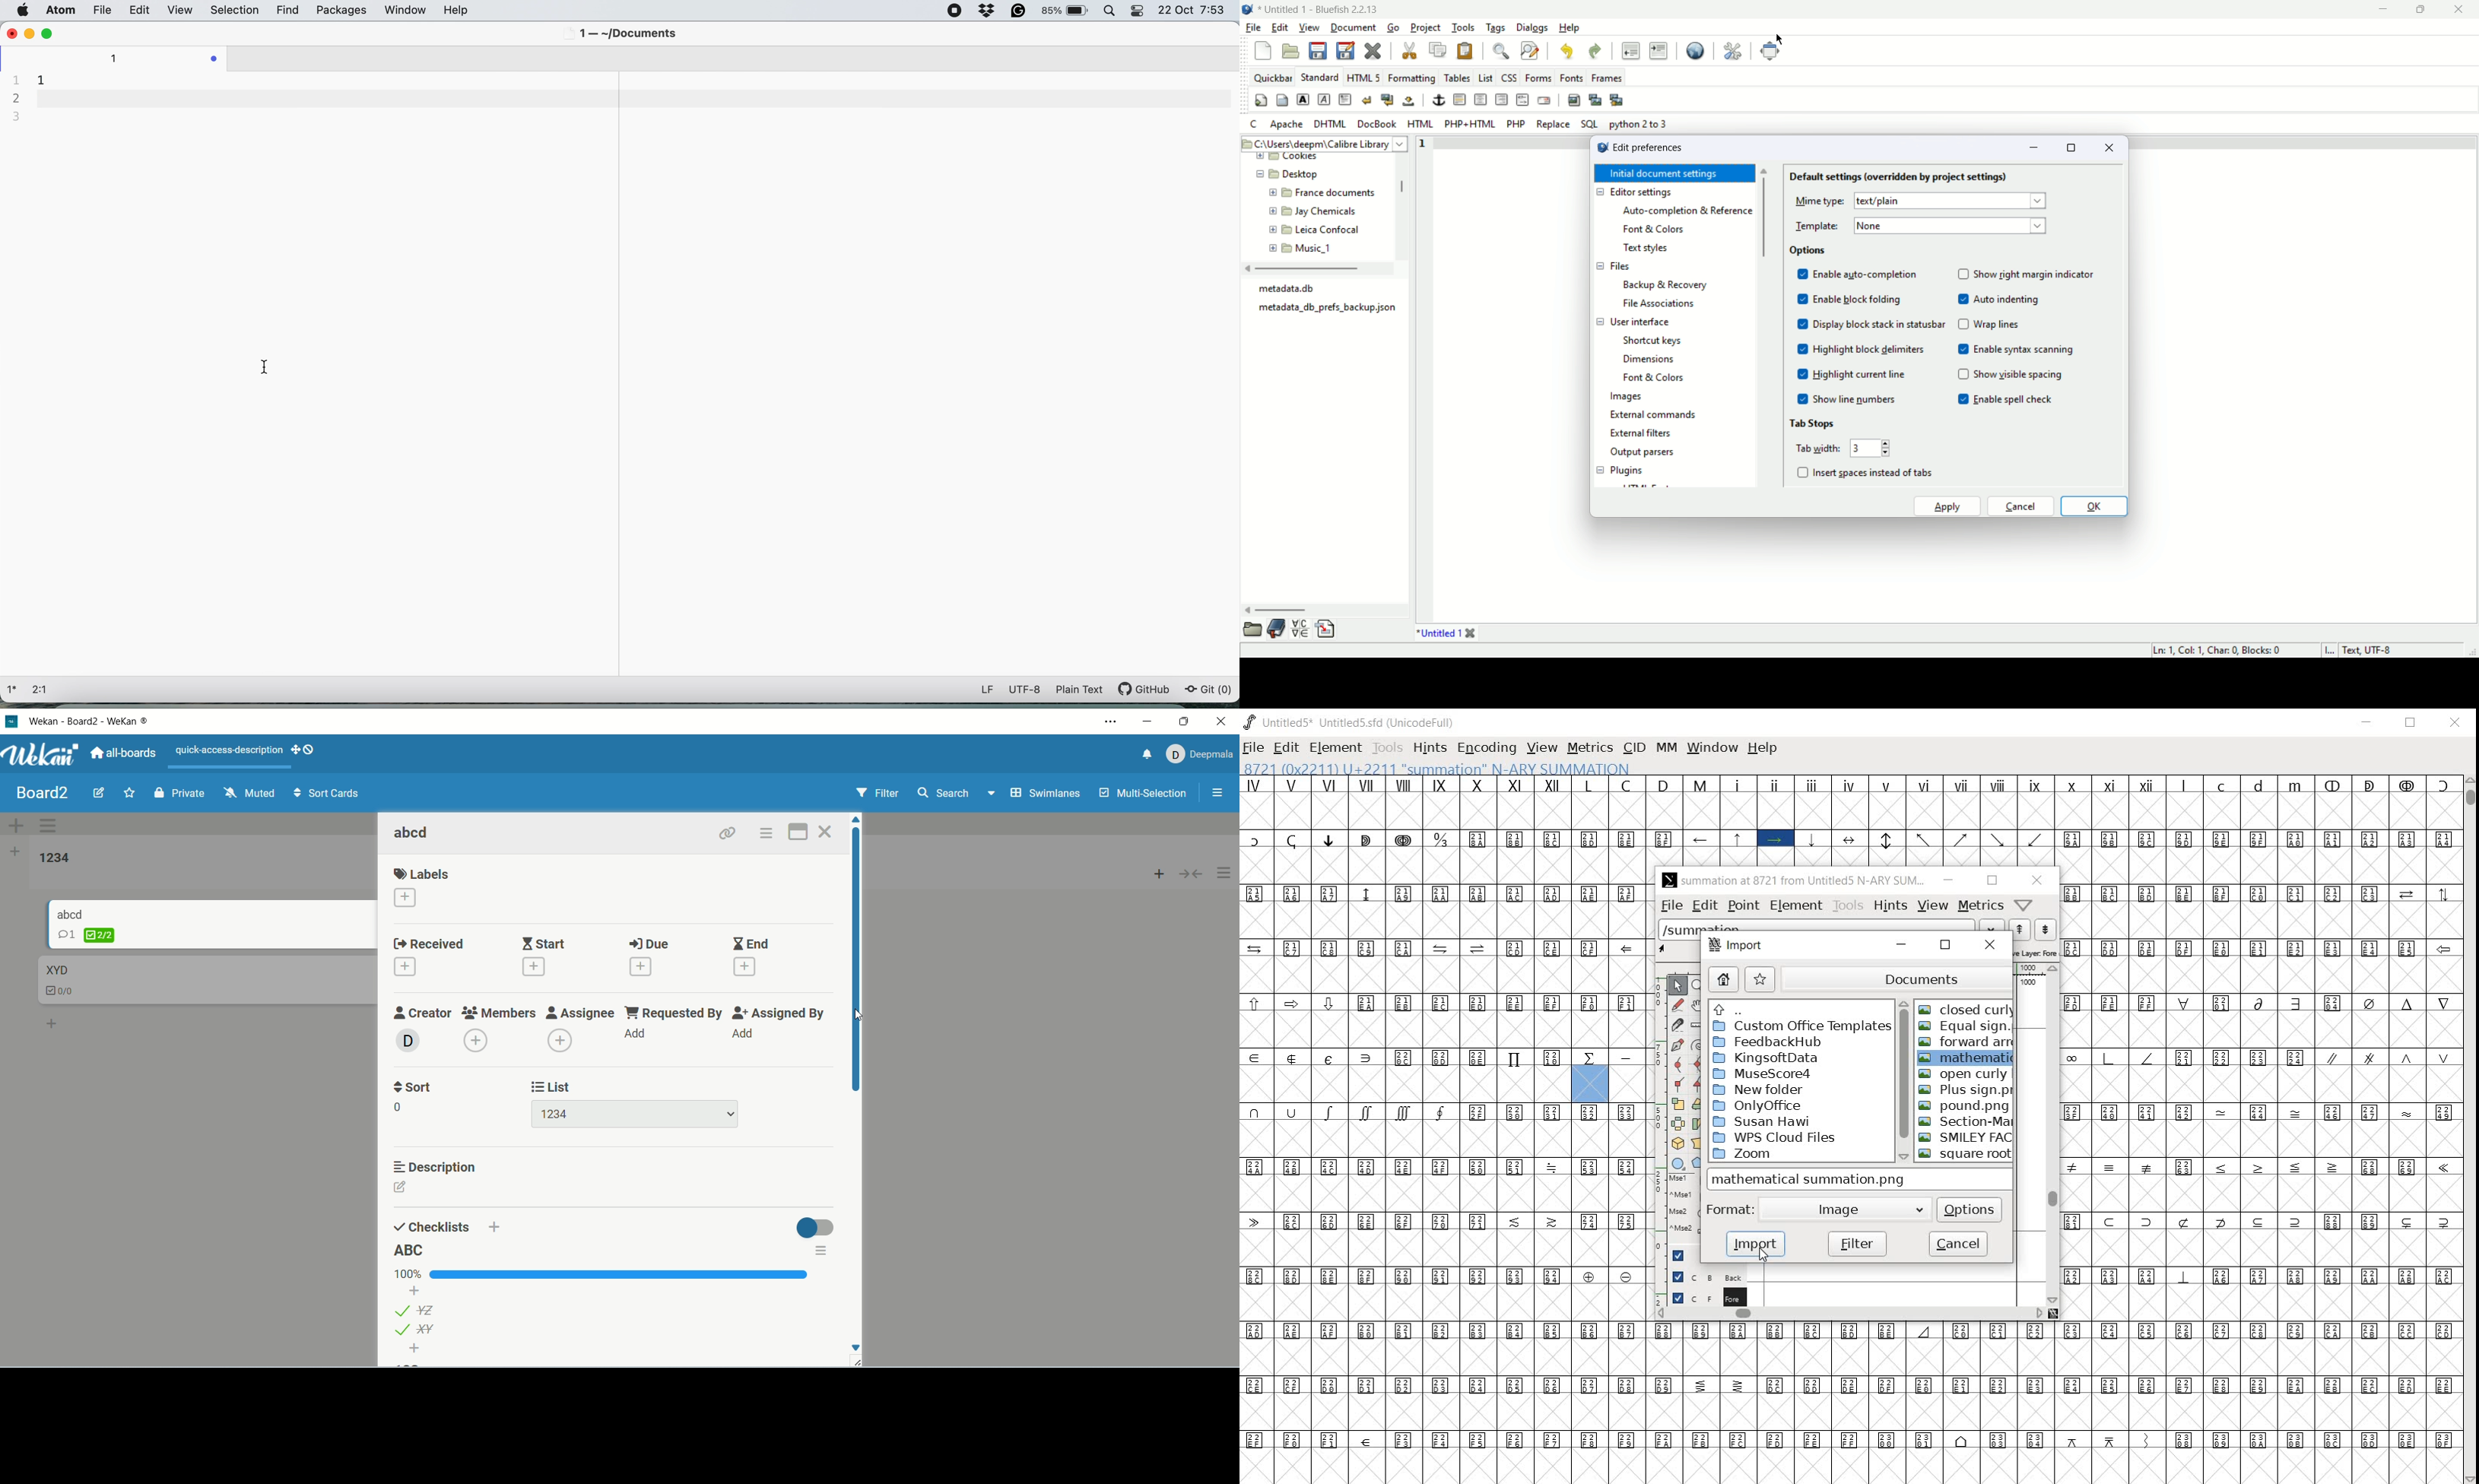 This screenshot has height=1484, width=2492. Describe the element at coordinates (1208, 690) in the screenshot. I see `git (0)` at that location.